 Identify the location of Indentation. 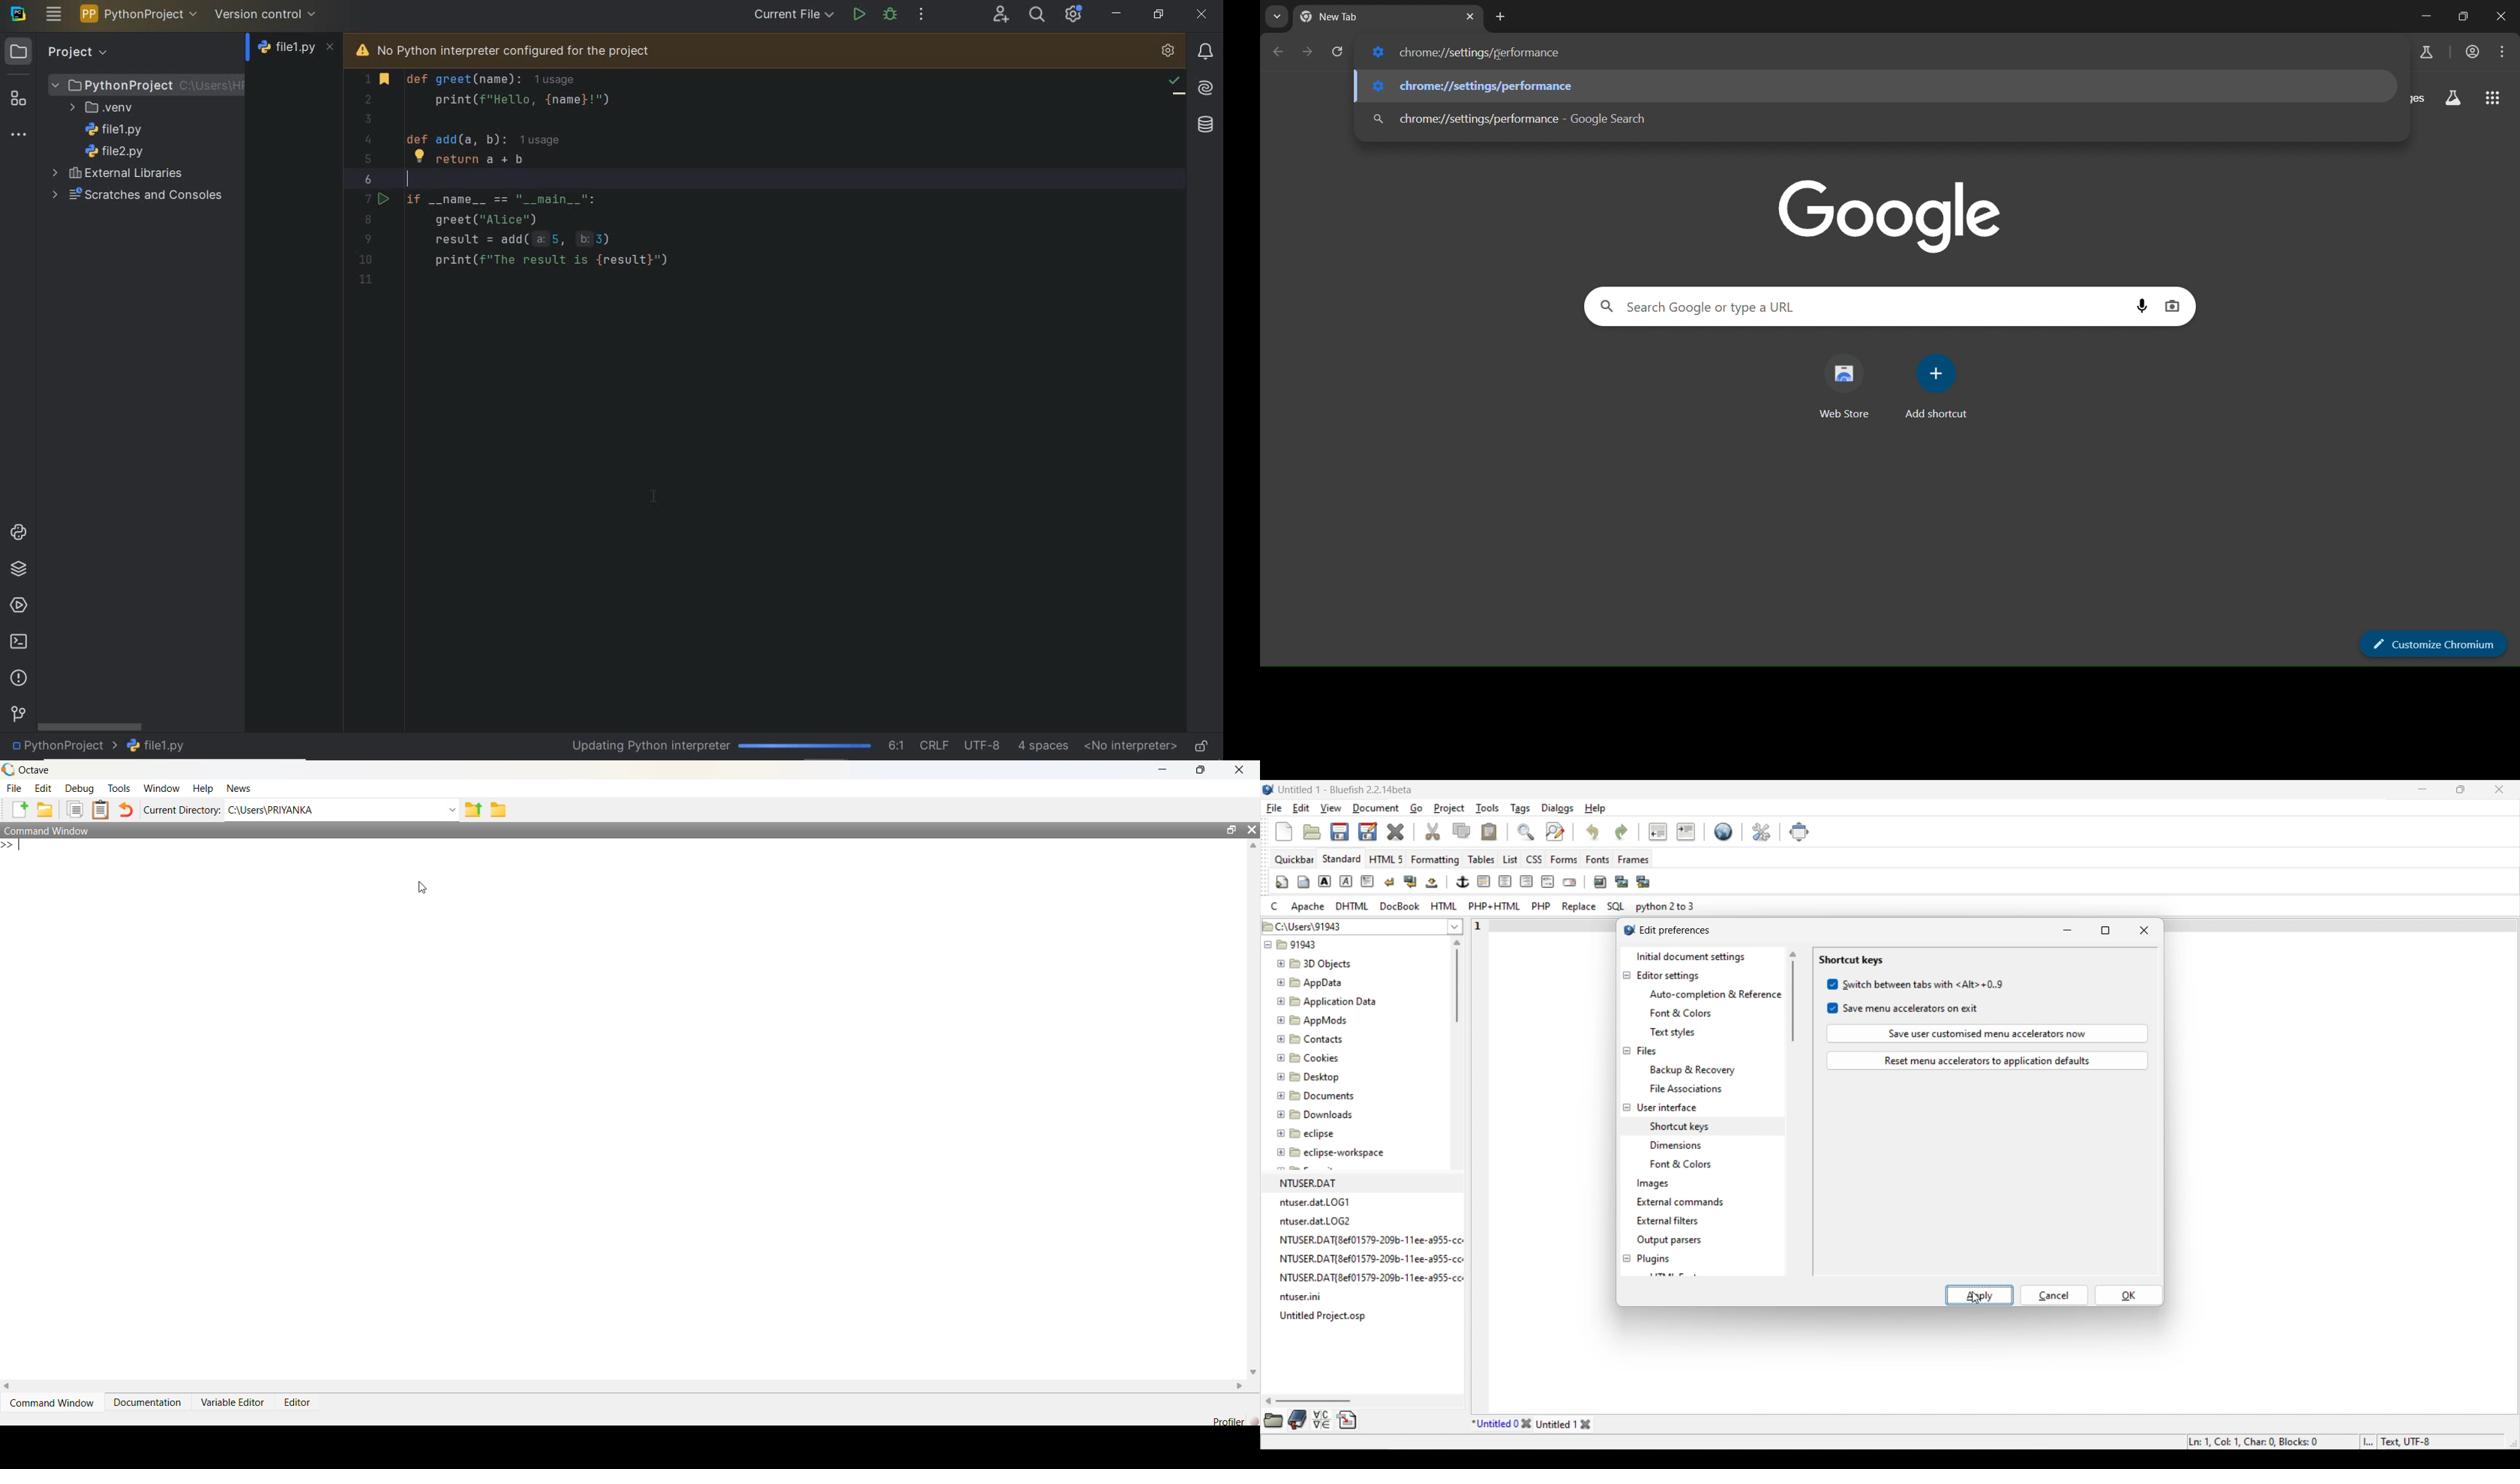
(1671, 831).